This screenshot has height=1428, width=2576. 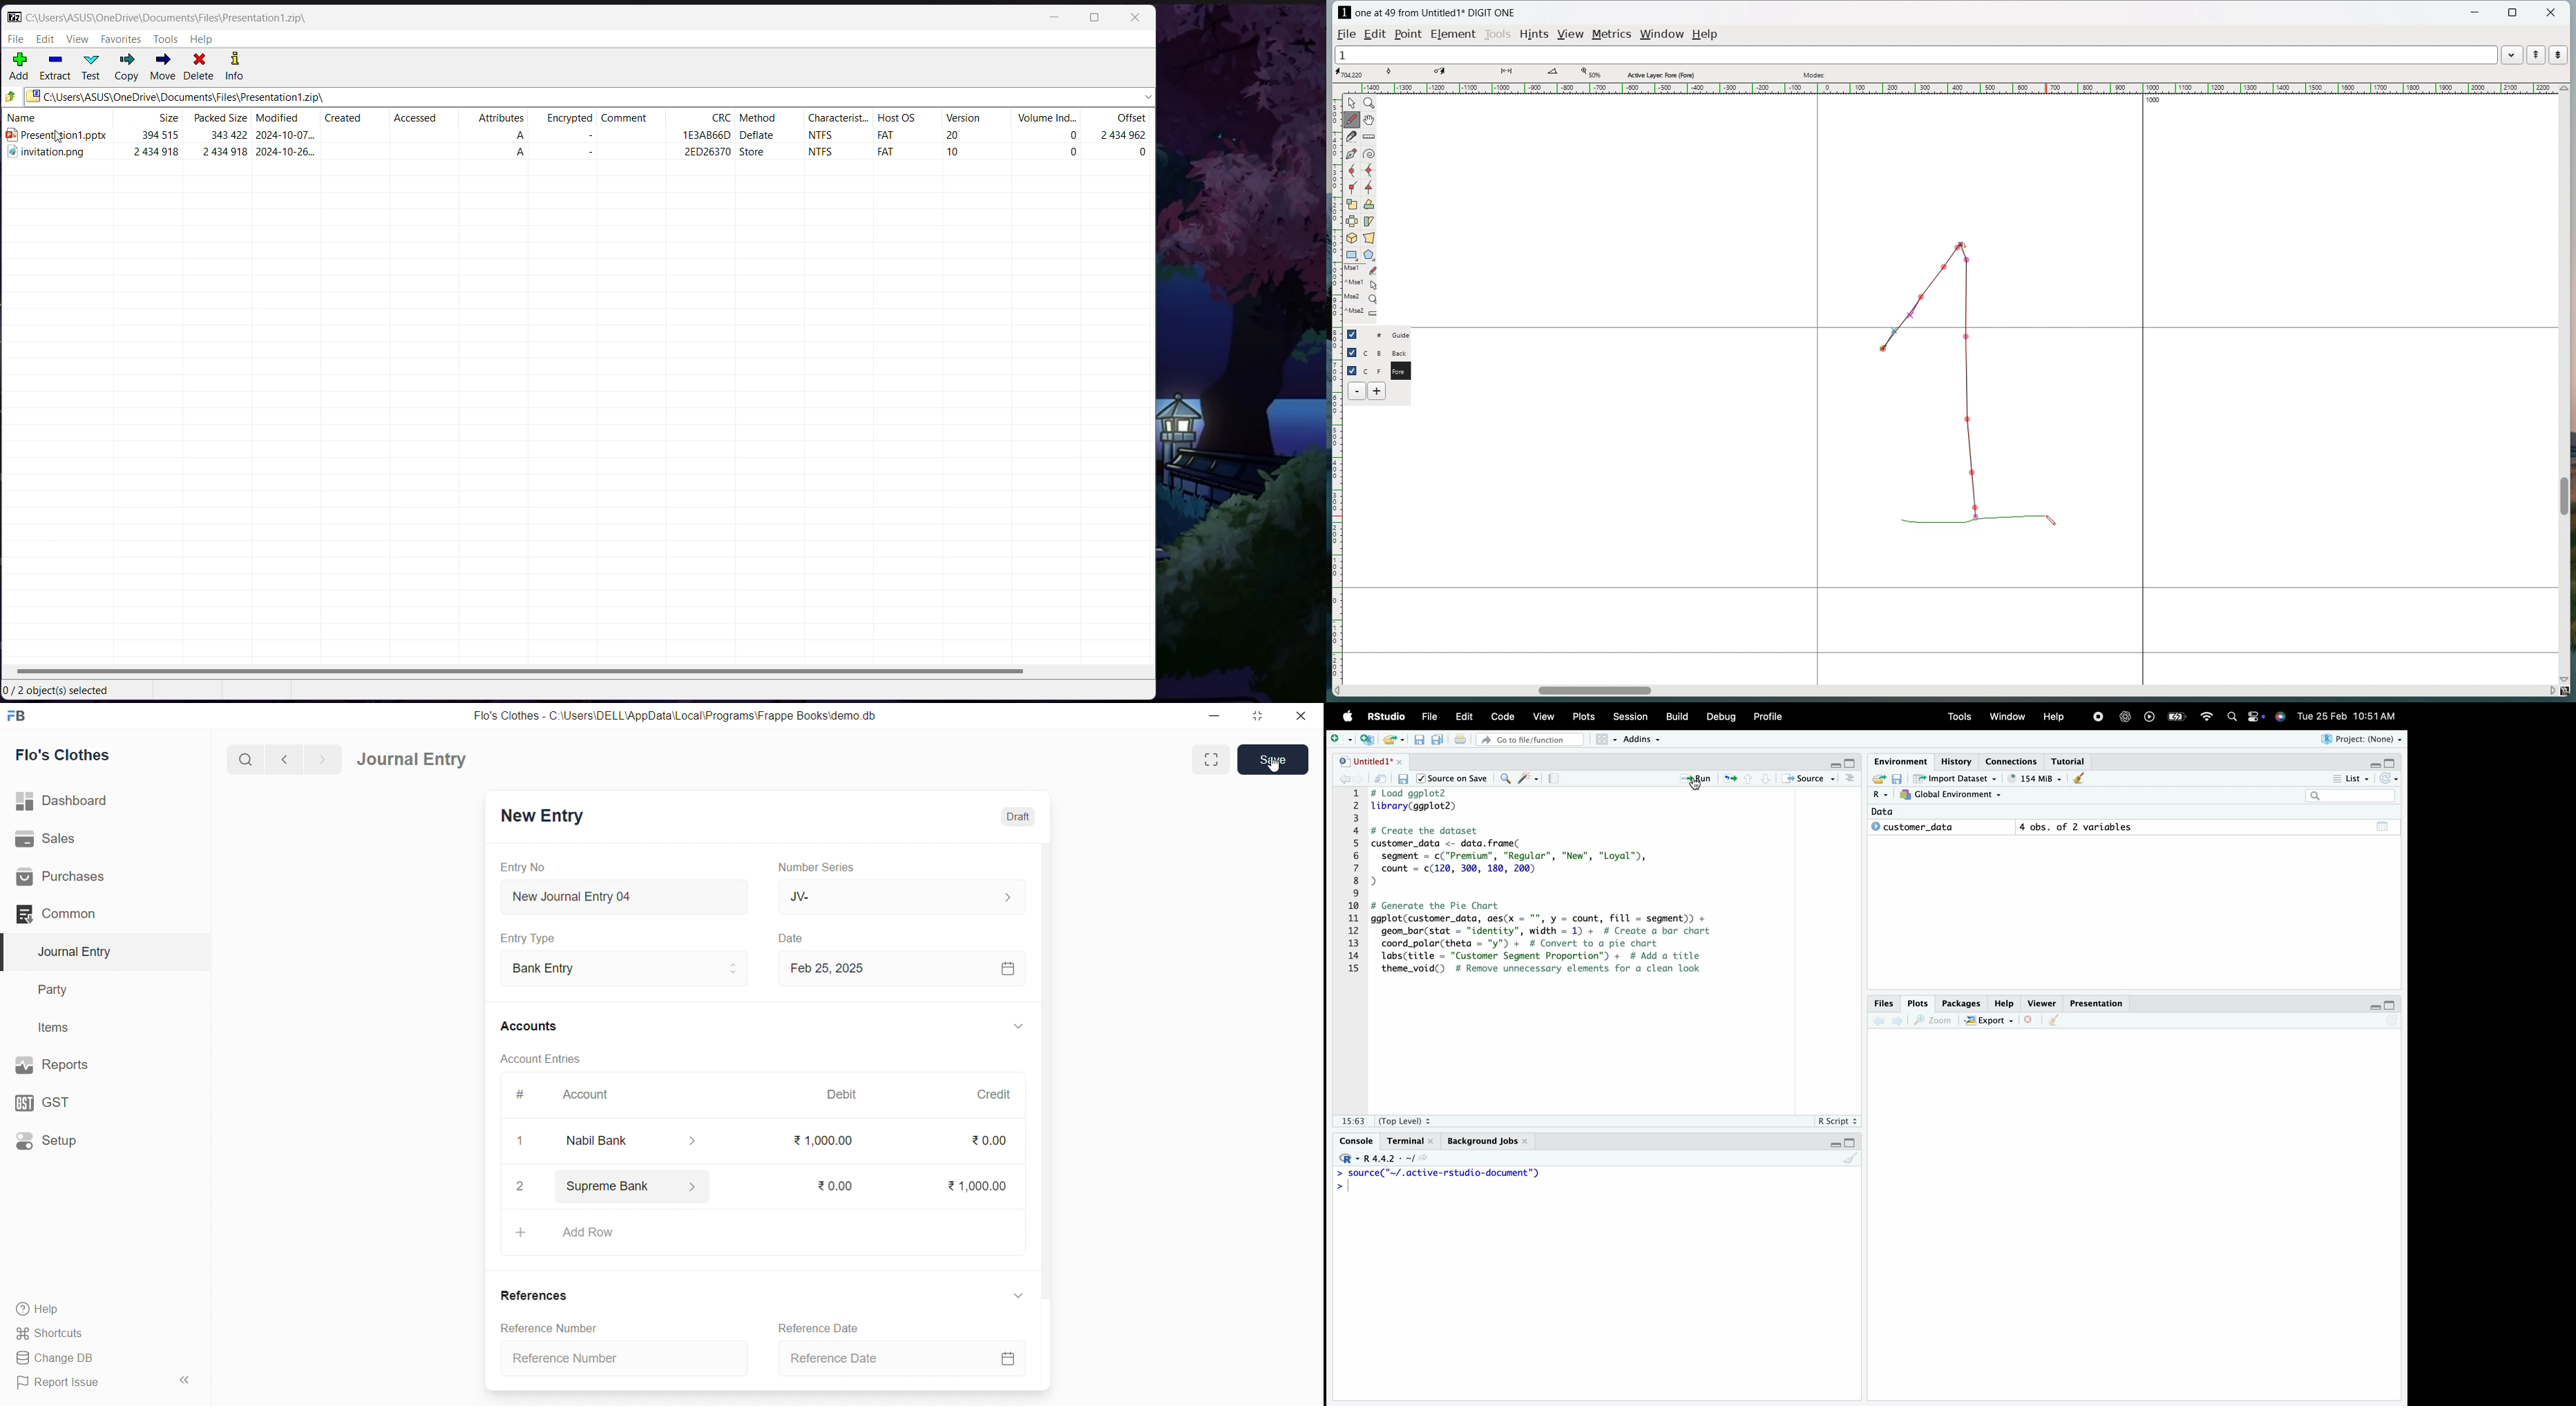 What do you see at coordinates (2564, 89) in the screenshot?
I see `scroll up` at bounding box center [2564, 89].